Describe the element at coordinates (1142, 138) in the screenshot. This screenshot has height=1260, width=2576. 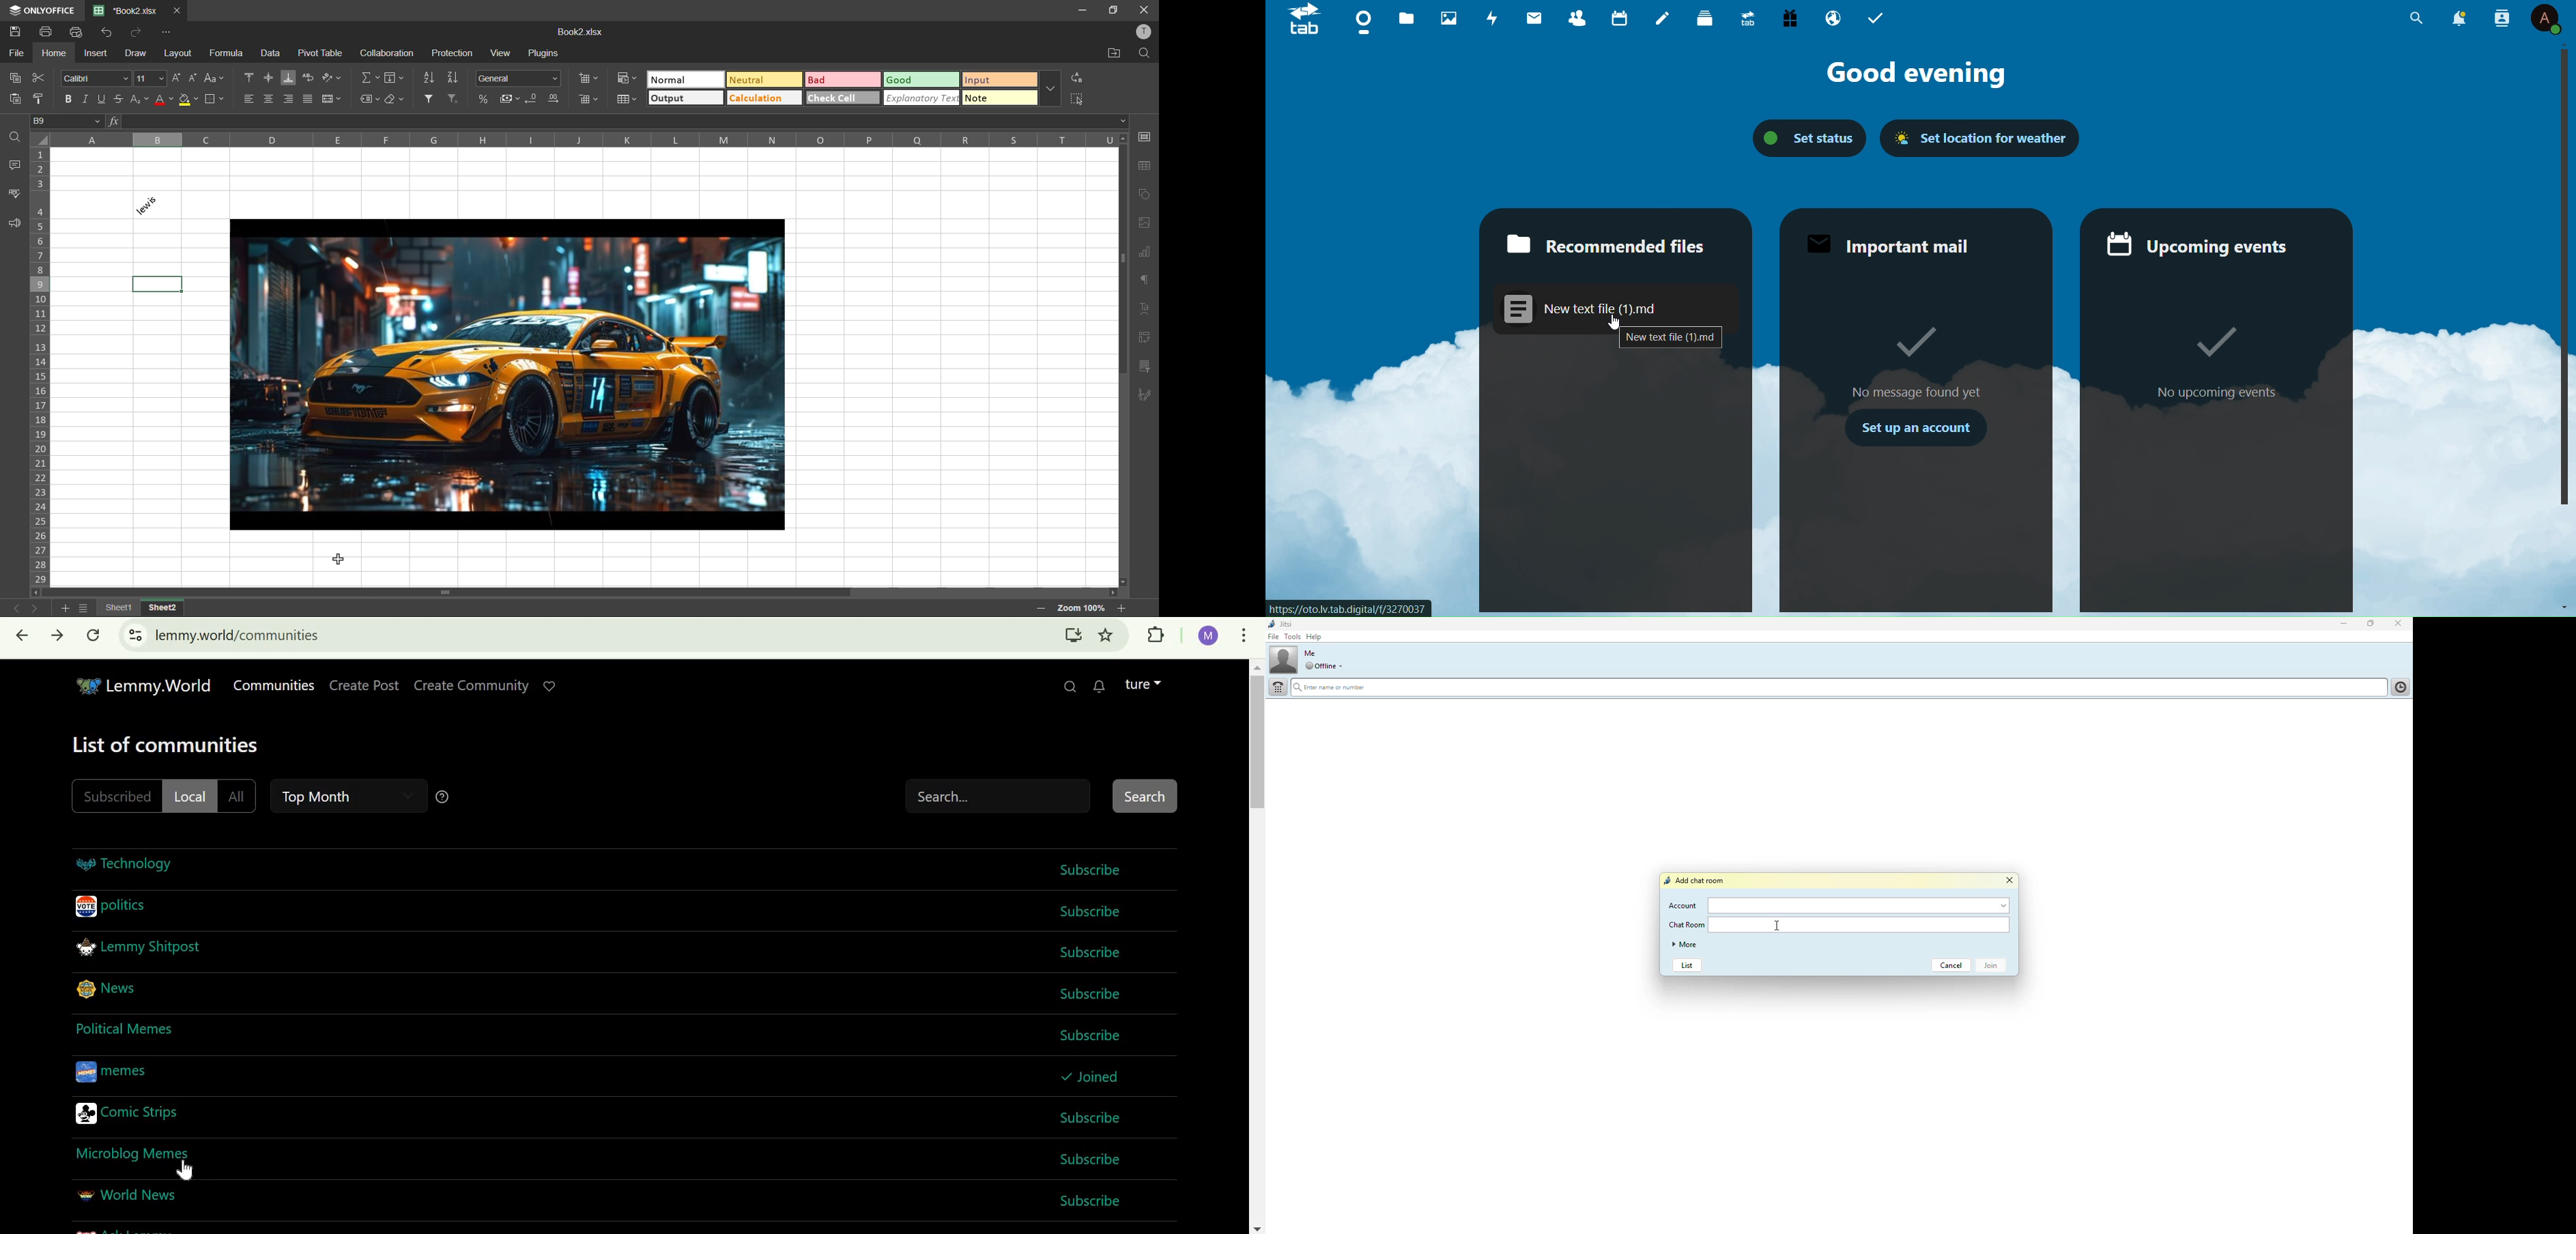
I see `cell settings` at that location.